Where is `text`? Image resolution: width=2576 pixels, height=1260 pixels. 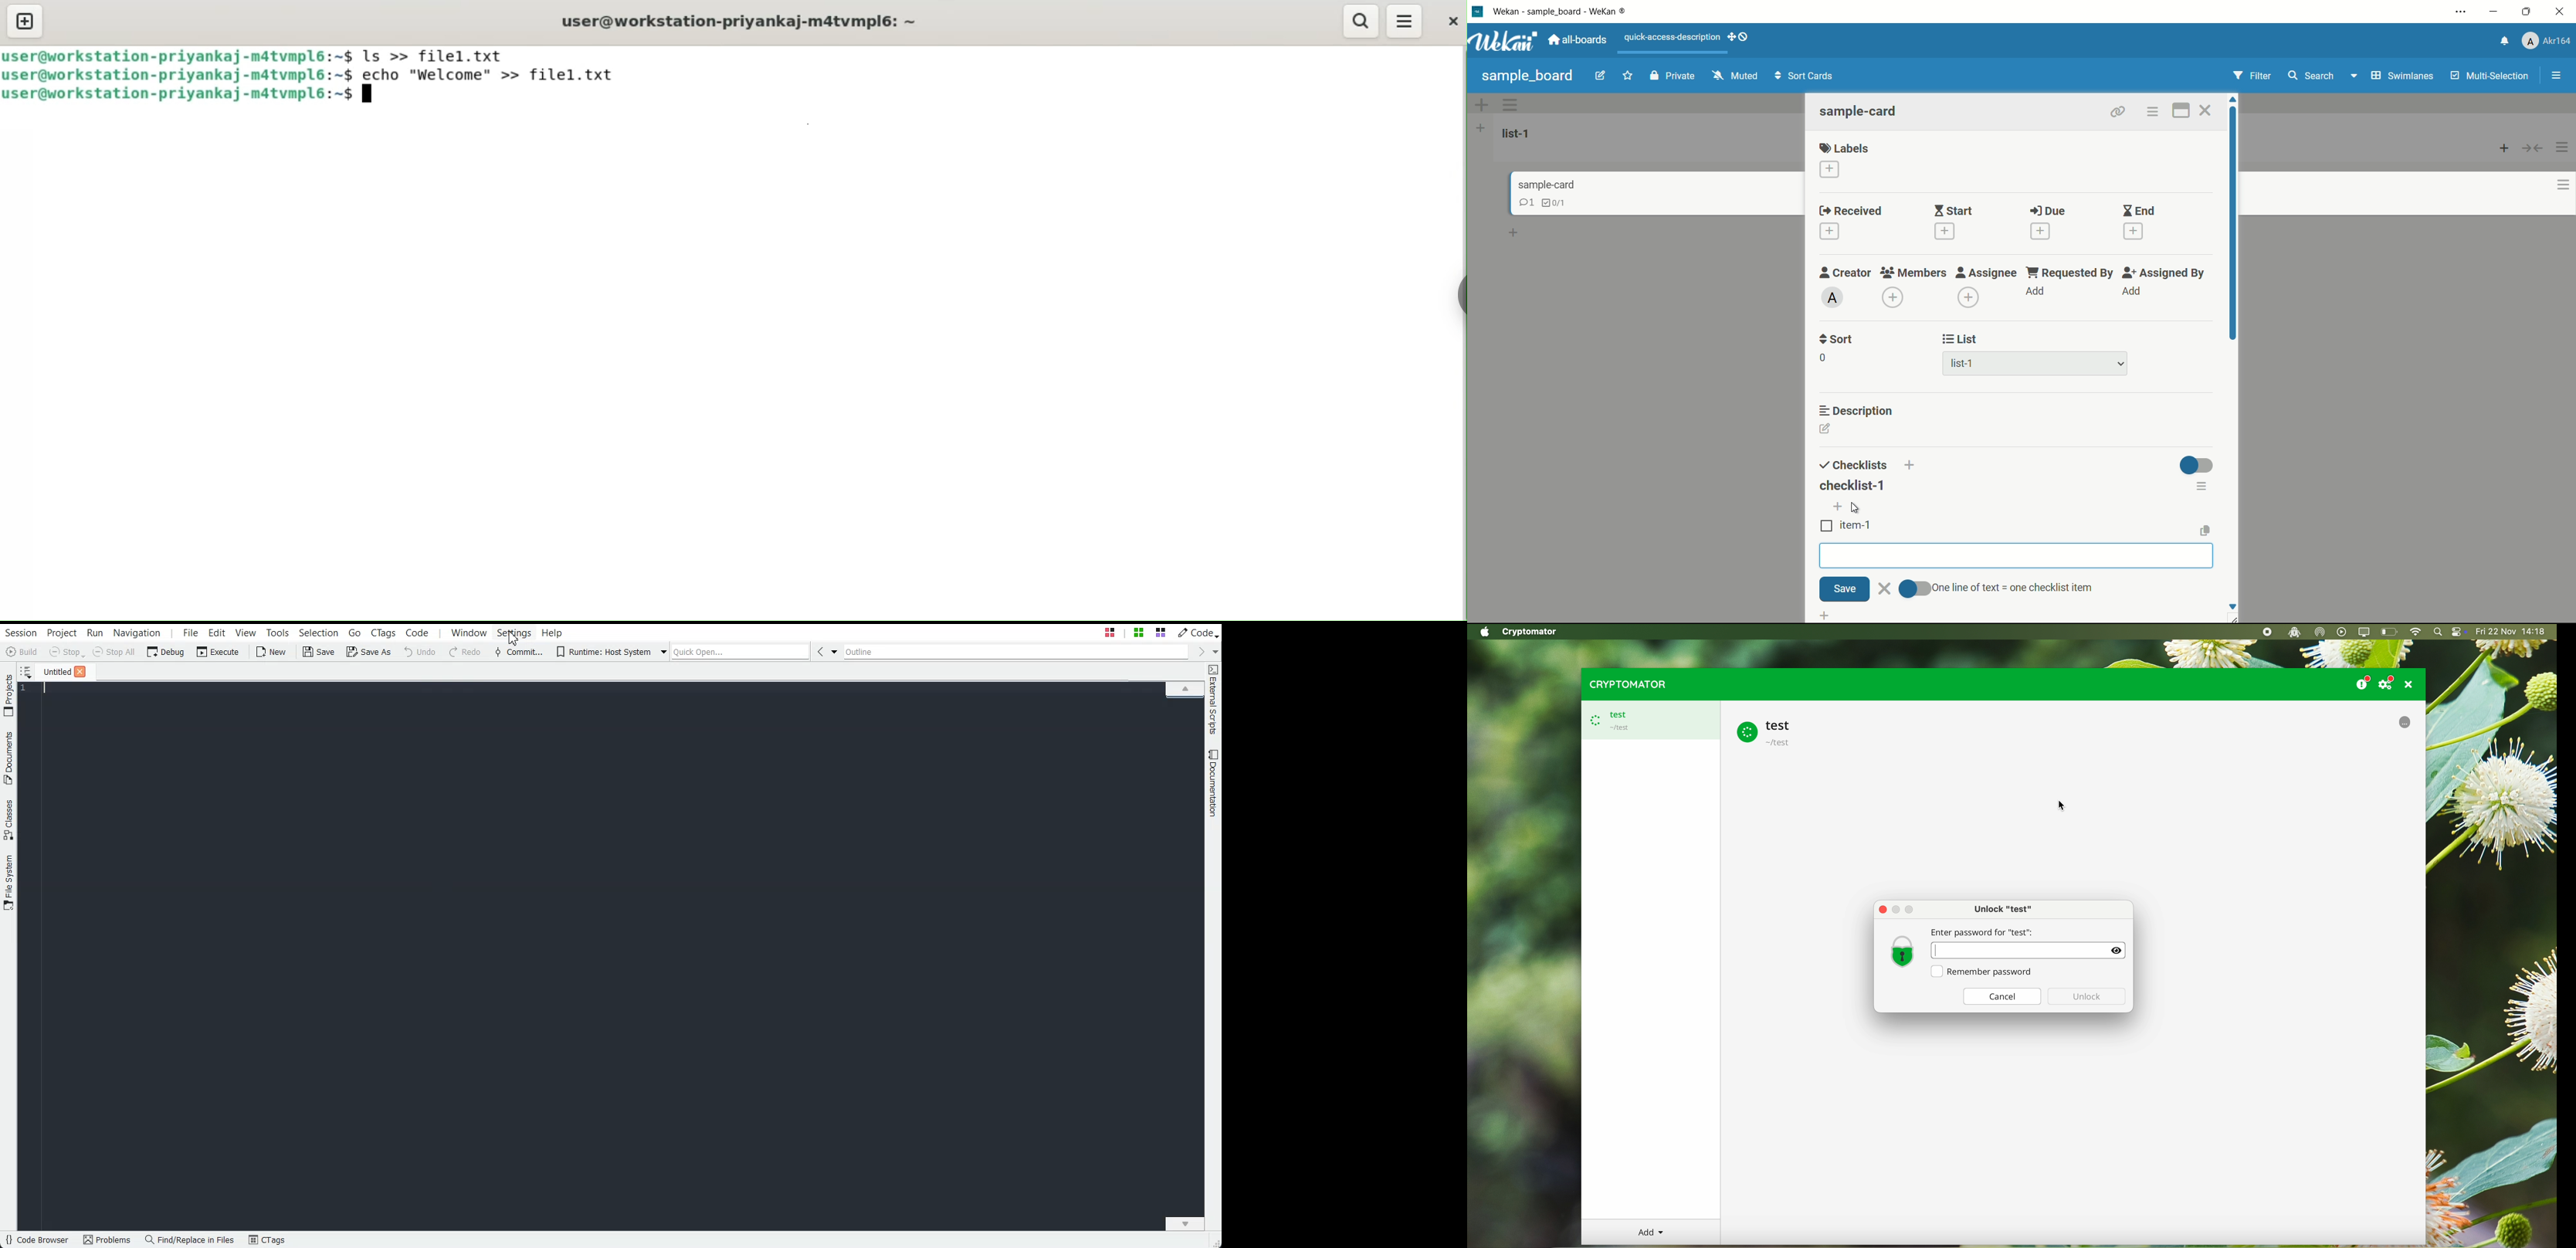
text is located at coordinates (2015, 586).